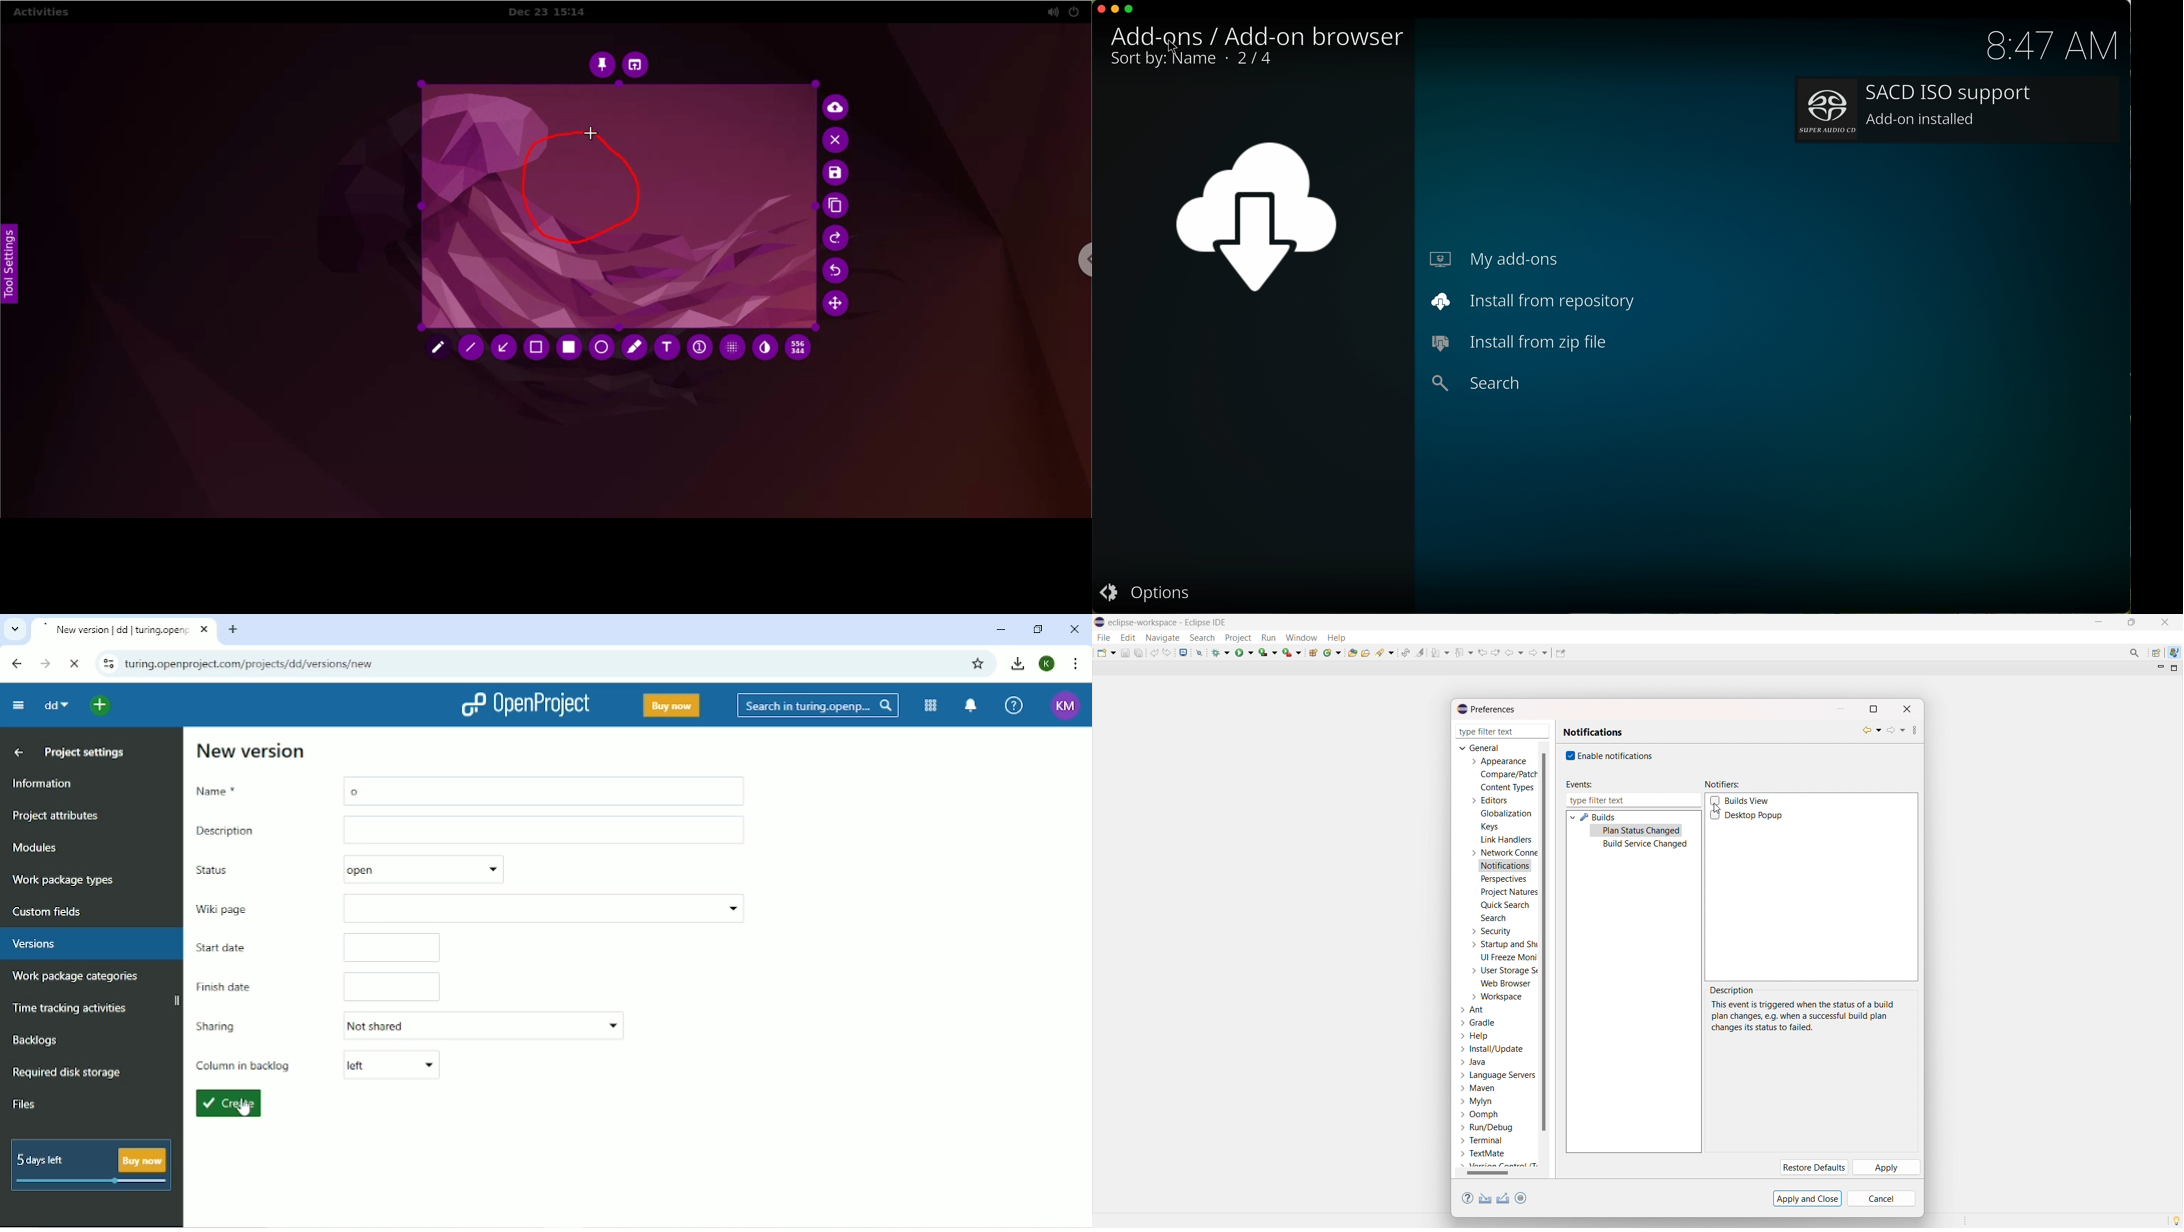  I want to click on open, so click(355, 868).